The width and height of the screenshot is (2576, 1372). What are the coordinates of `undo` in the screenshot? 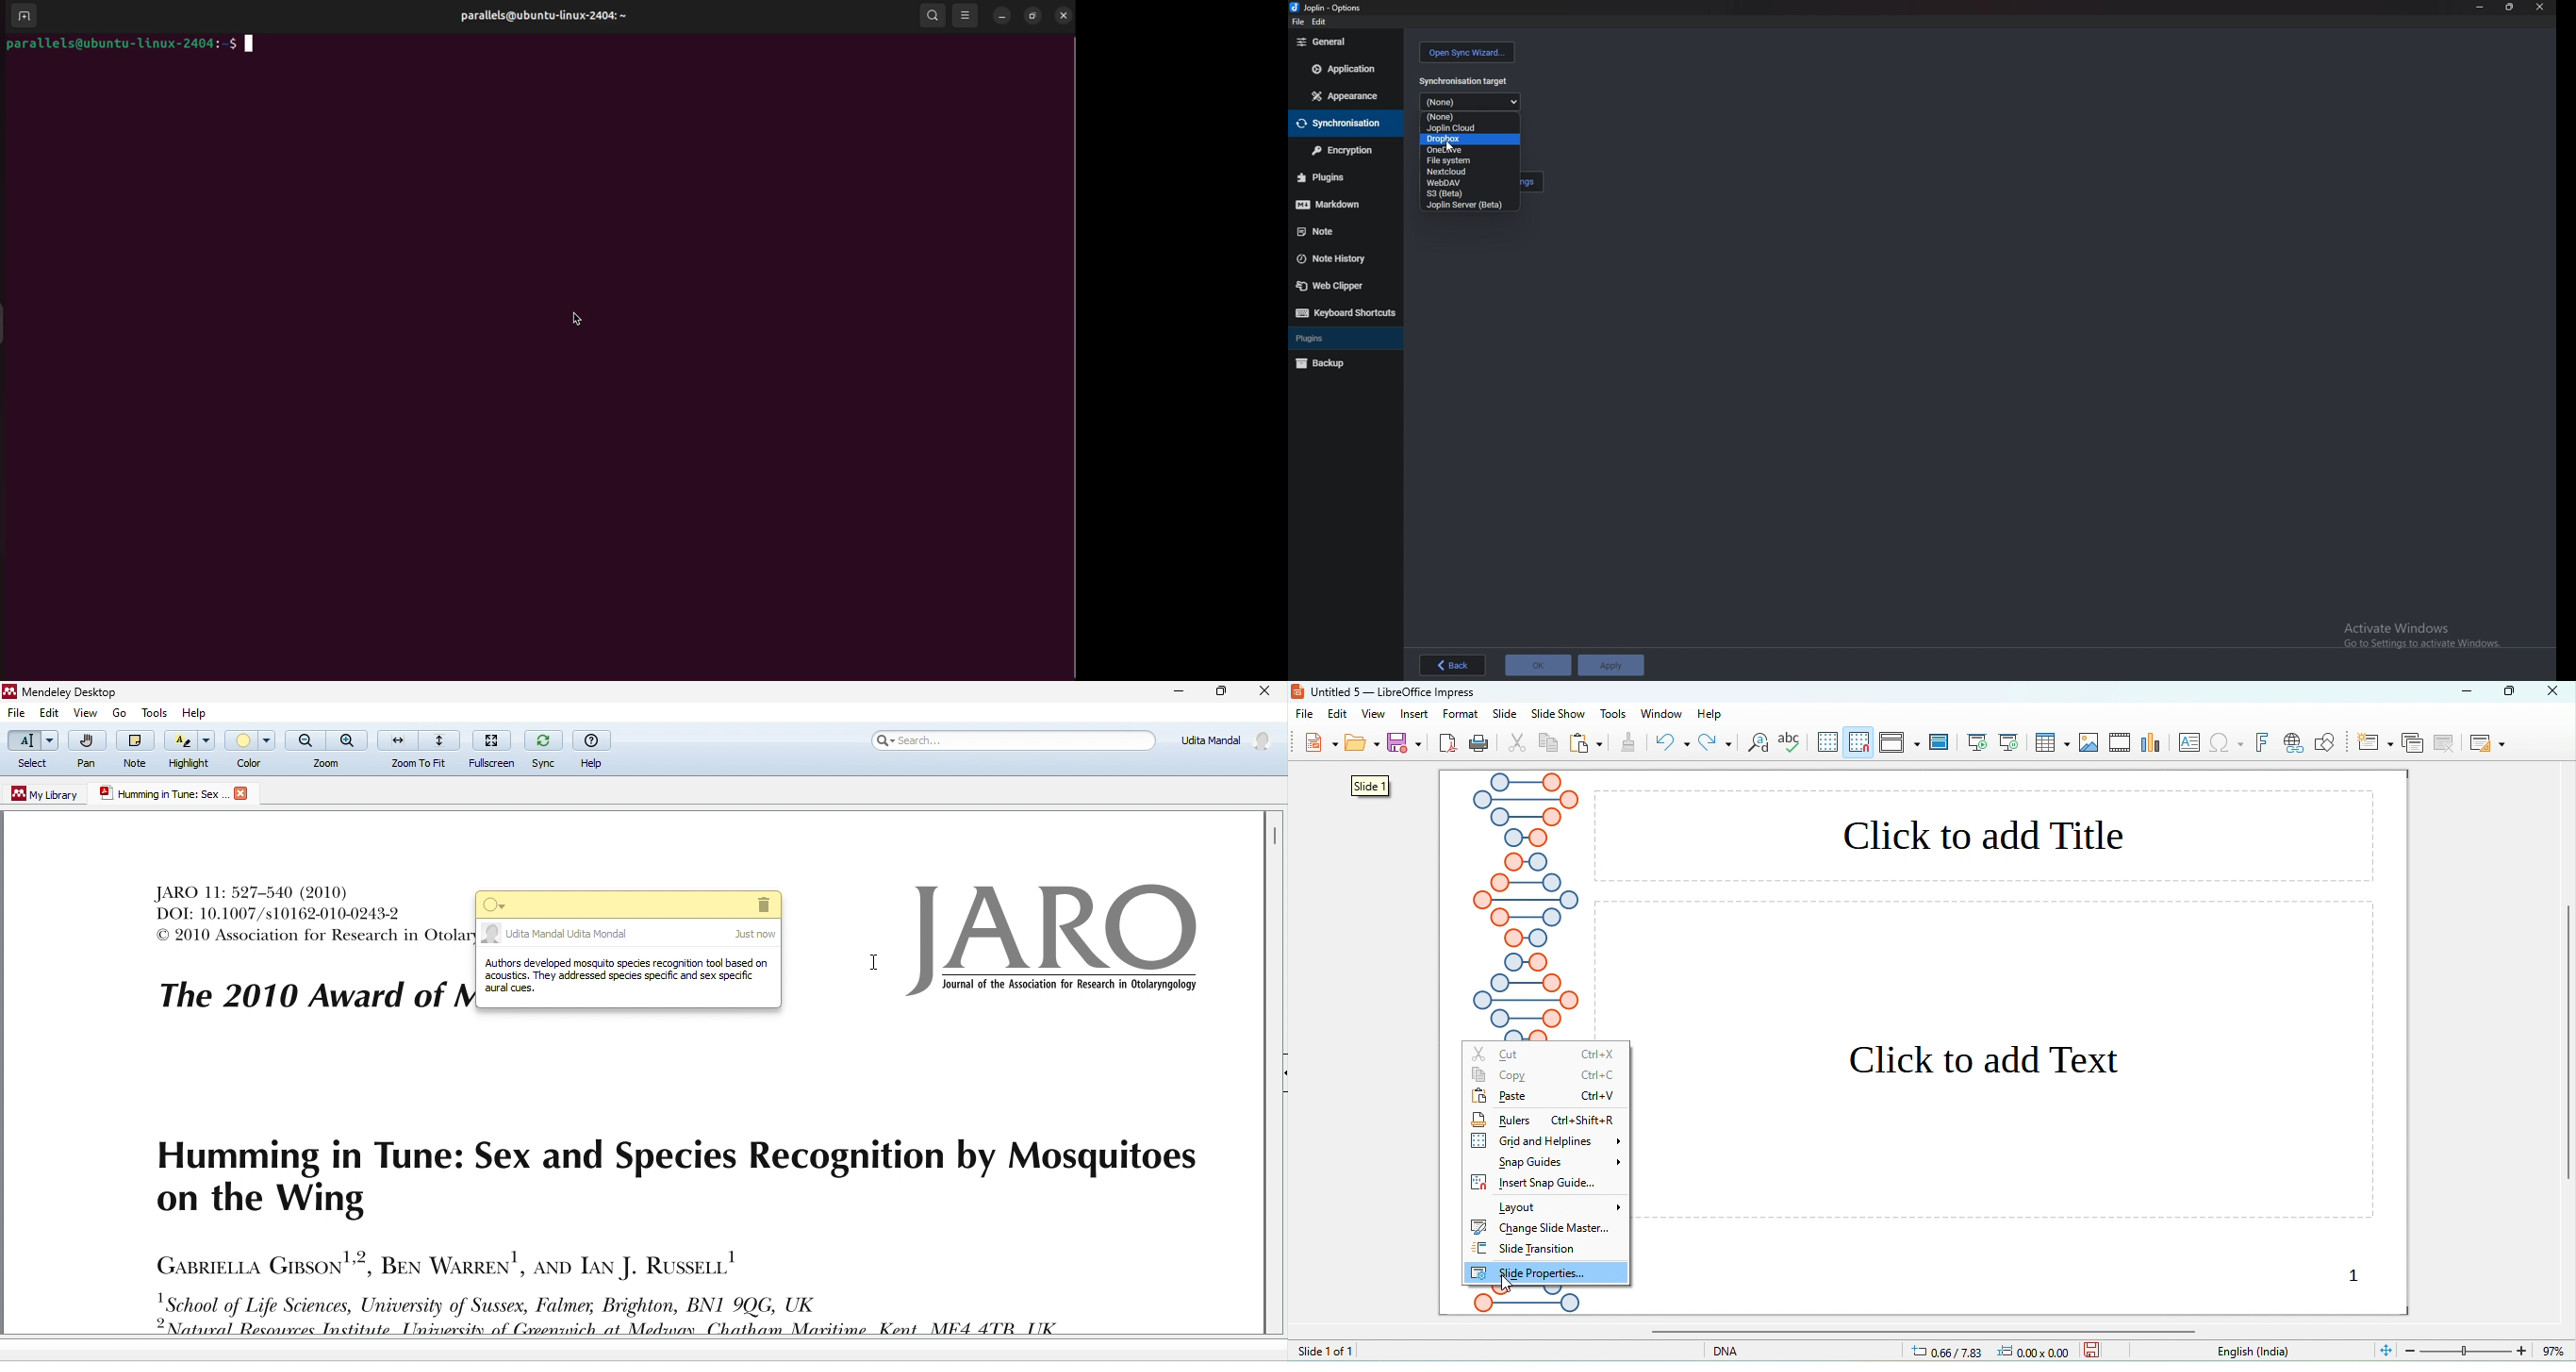 It's located at (1673, 742).